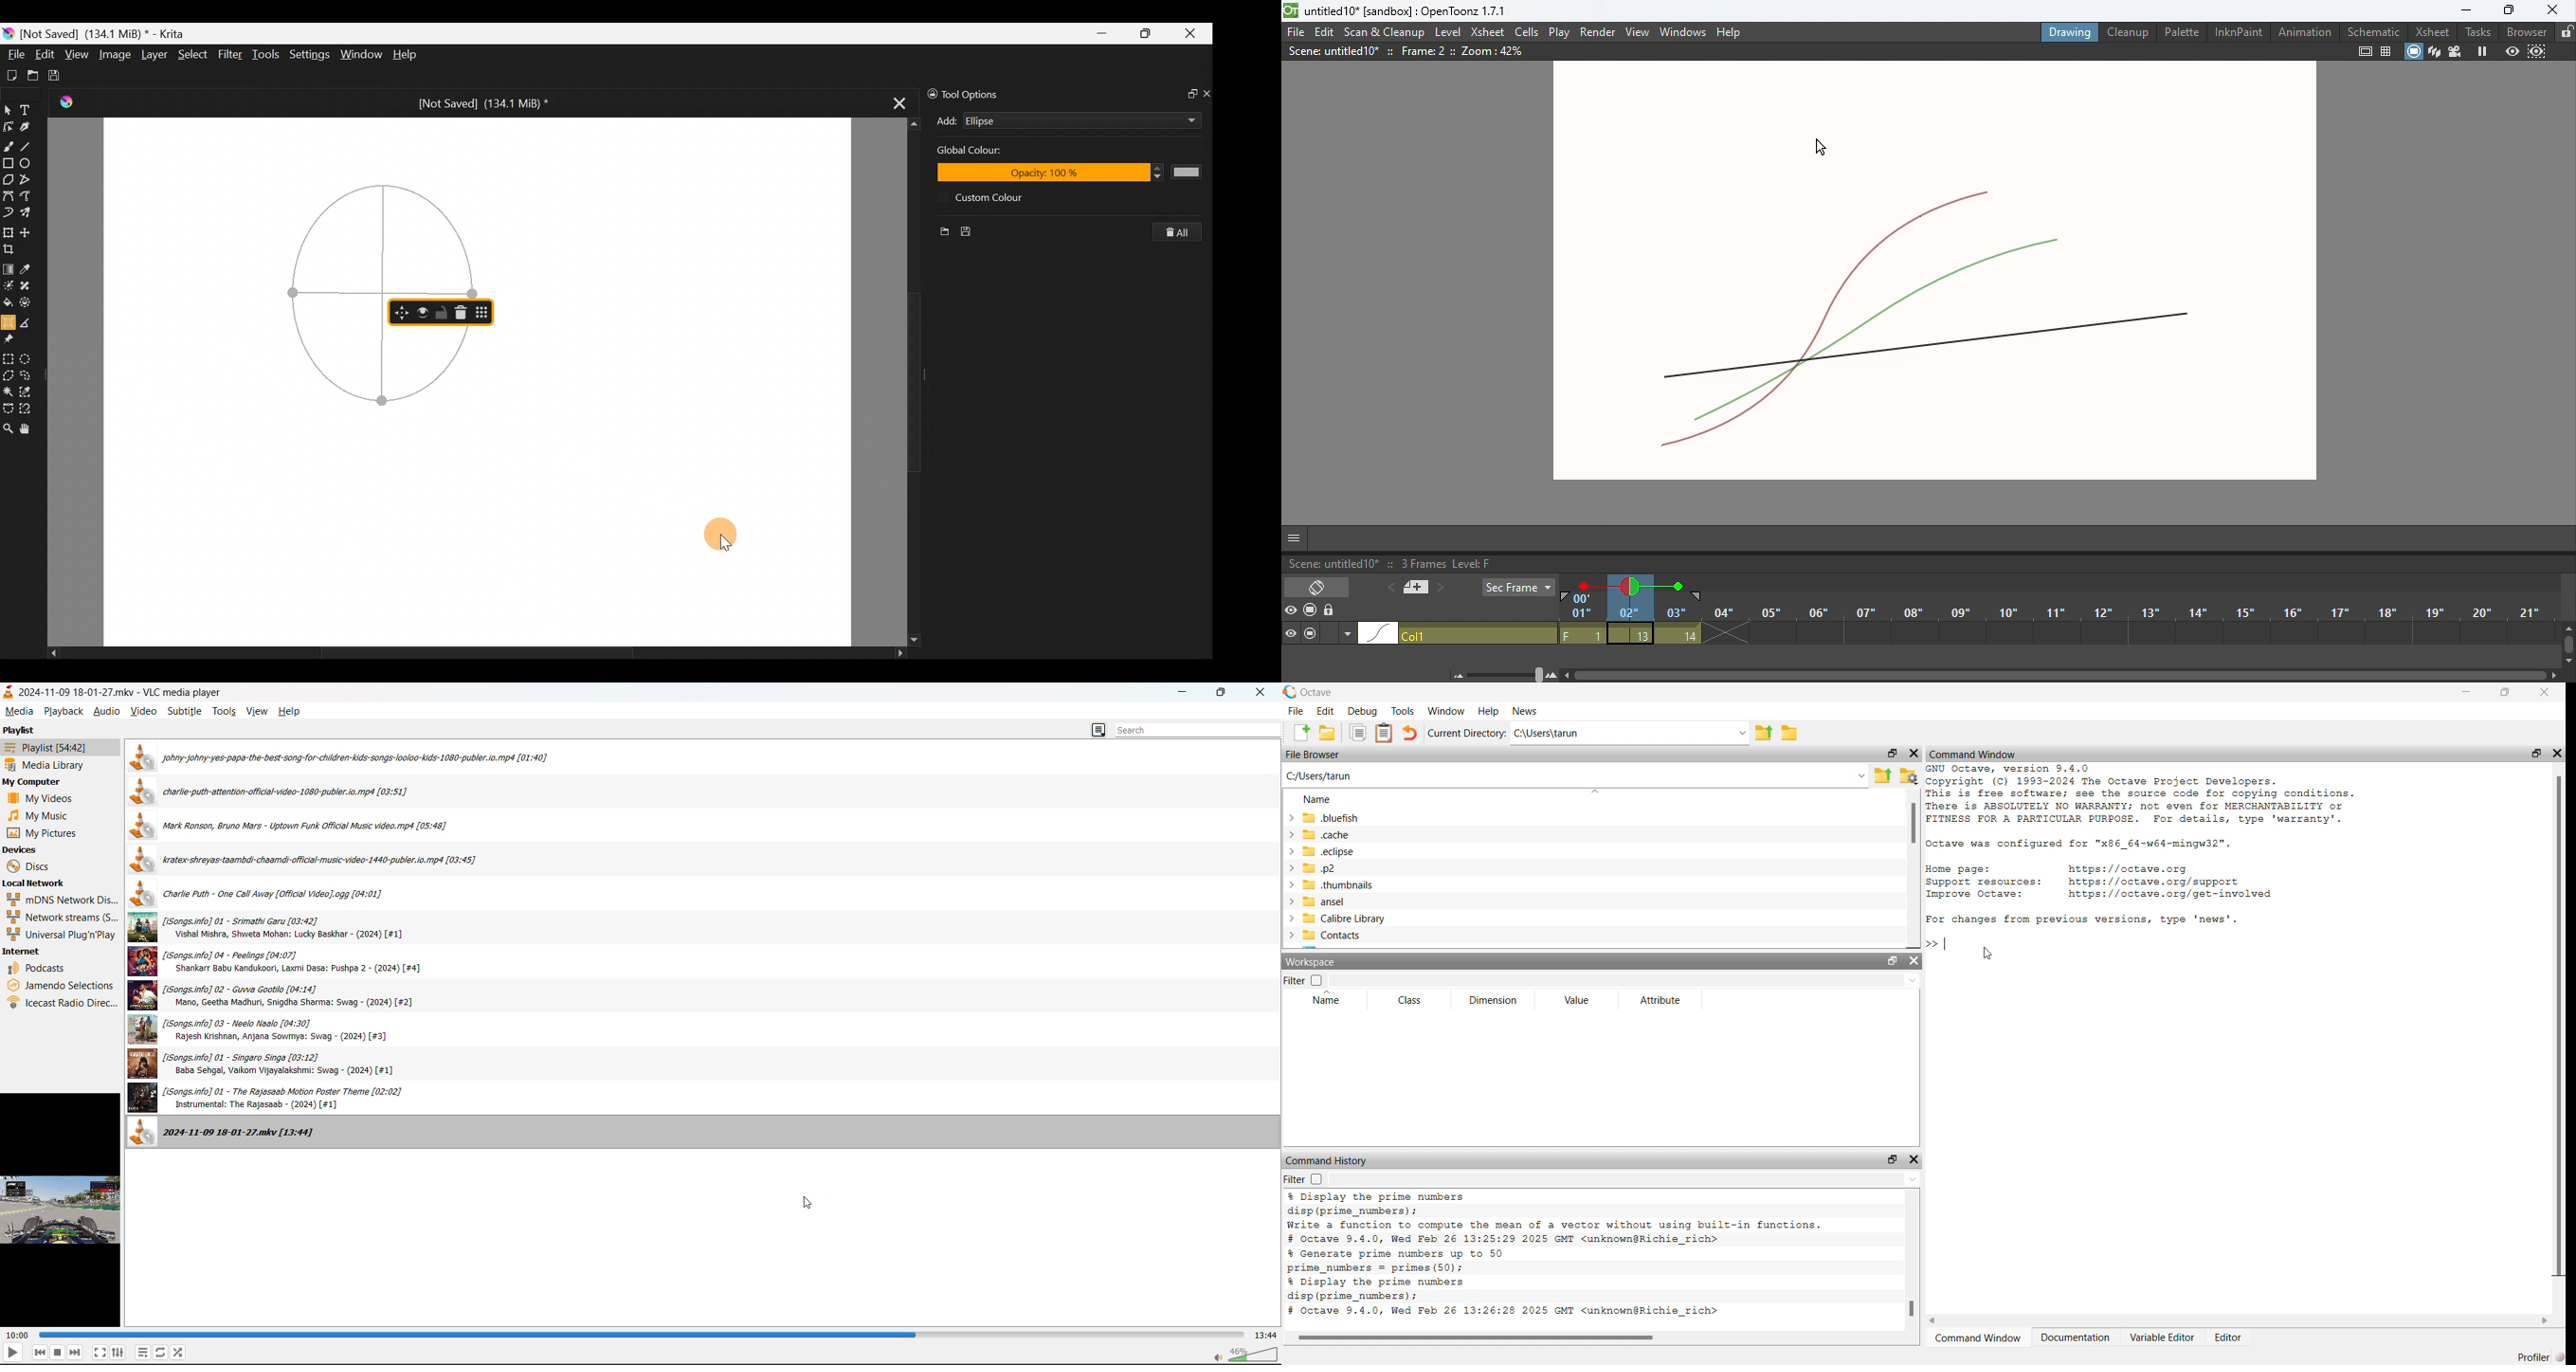 The image size is (2576, 1372). Describe the element at coordinates (31, 781) in the screenshot. I see `my computer` at that location.